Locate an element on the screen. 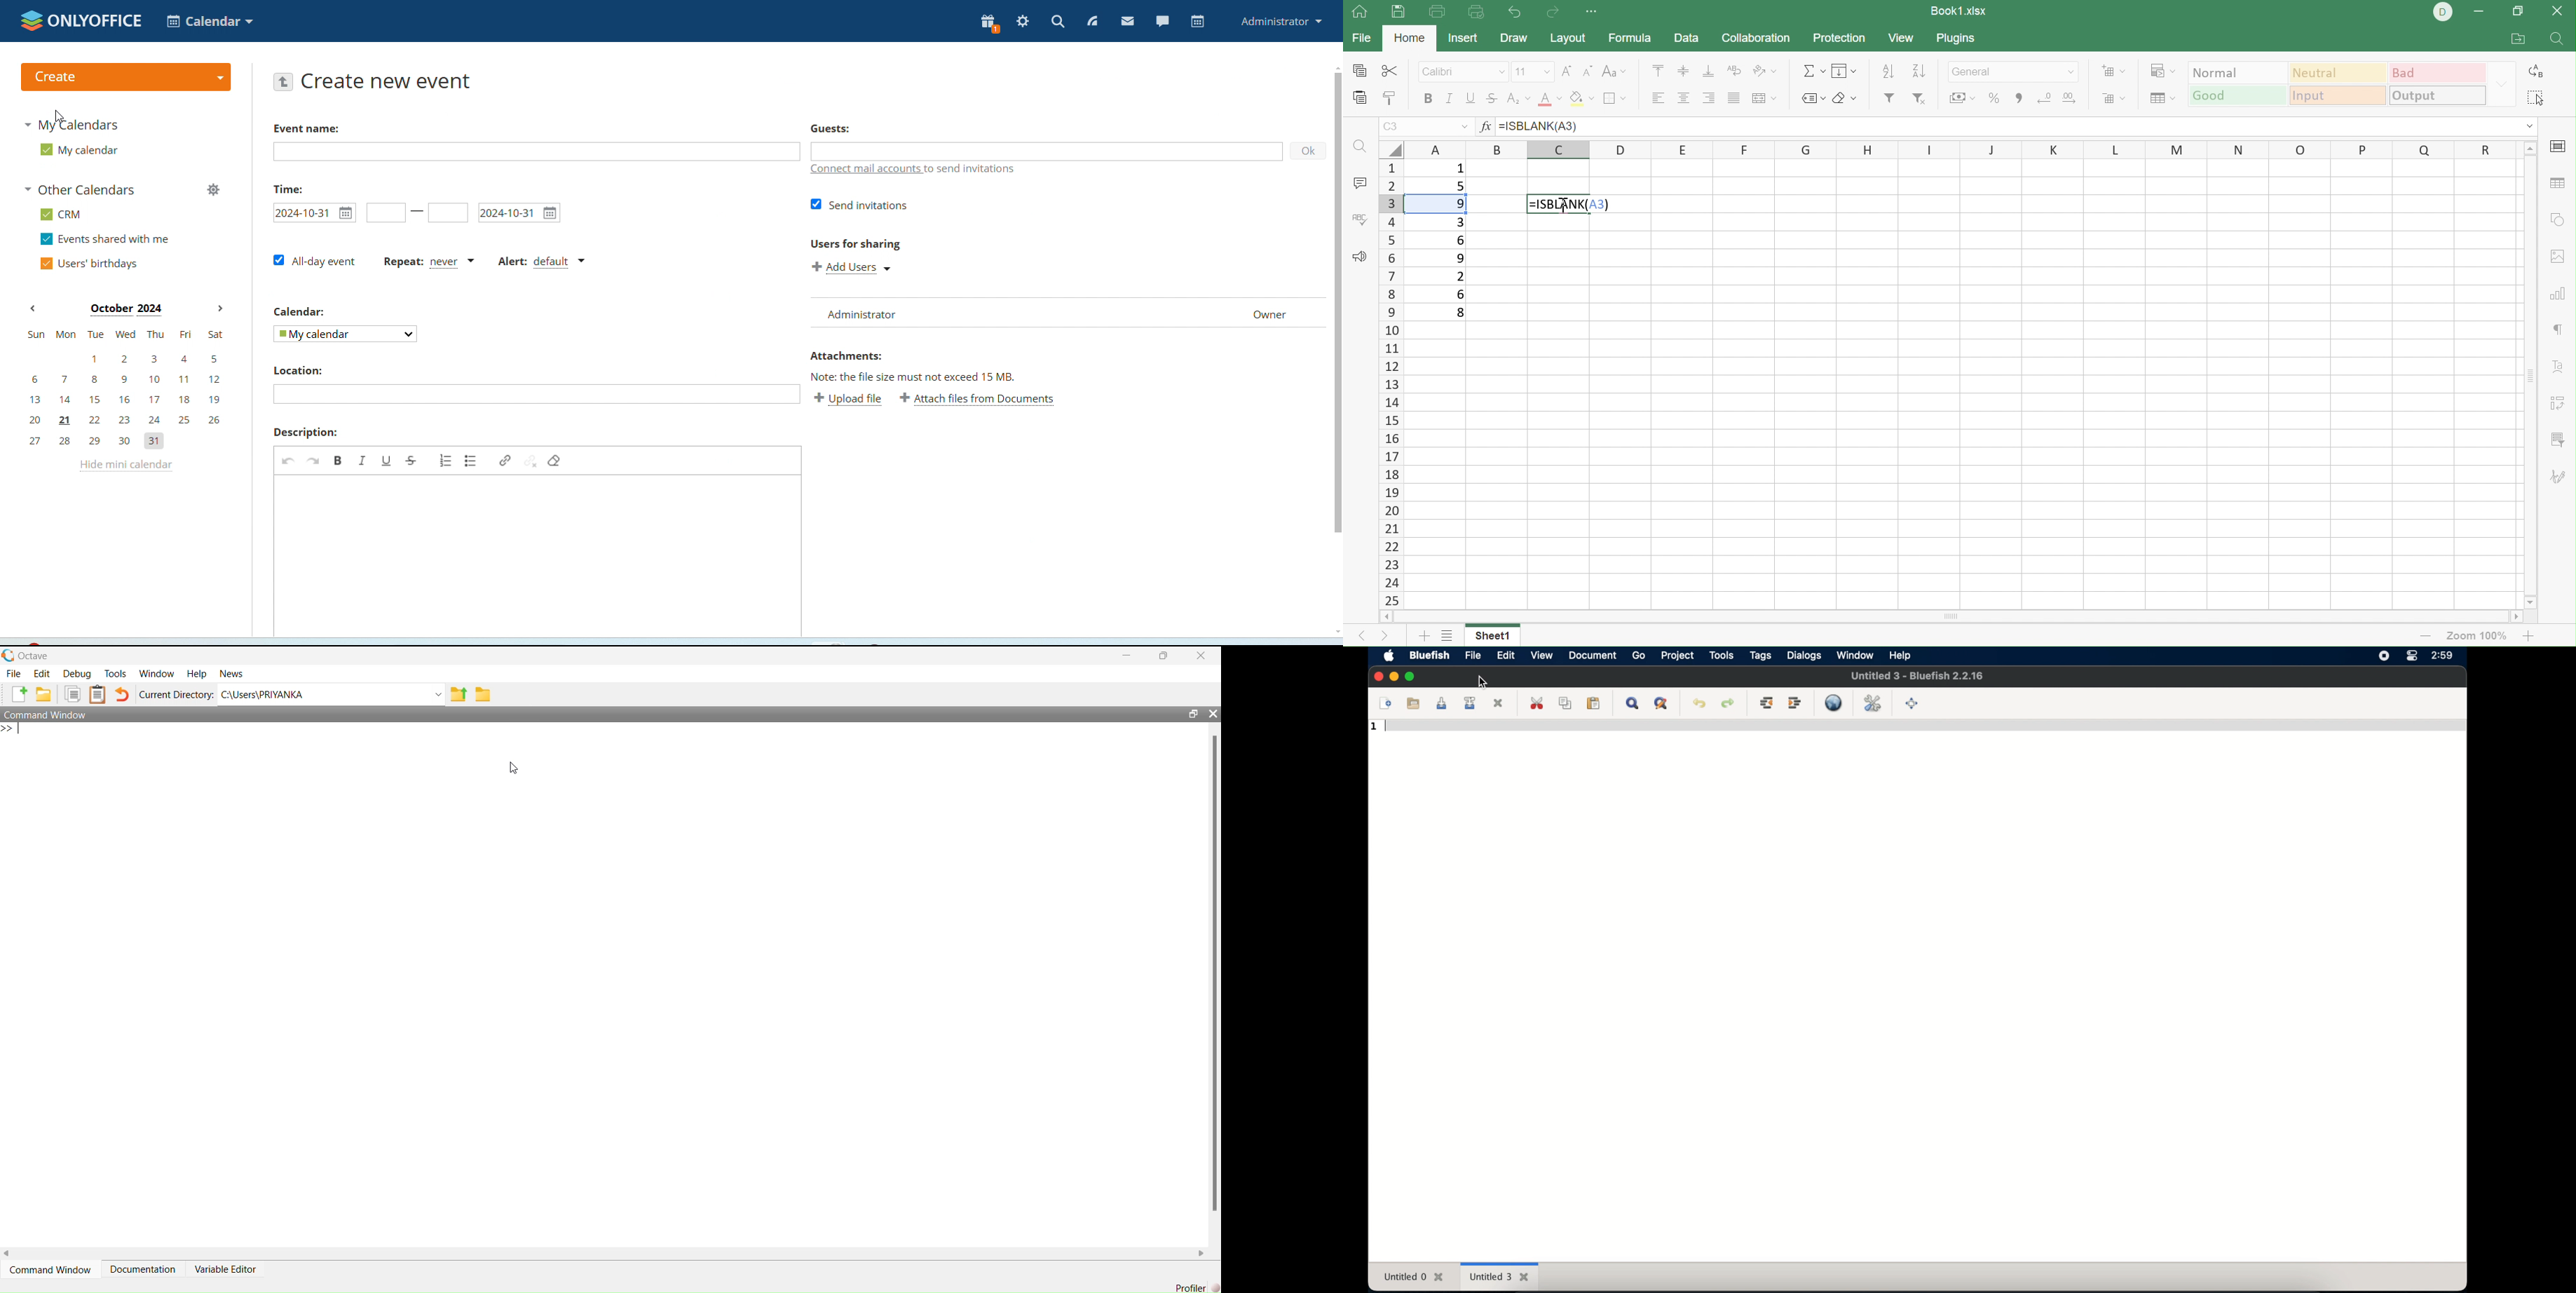 The width and height of the screenshot is (2576, 1316). Output is located at coordinates (2438, 96).